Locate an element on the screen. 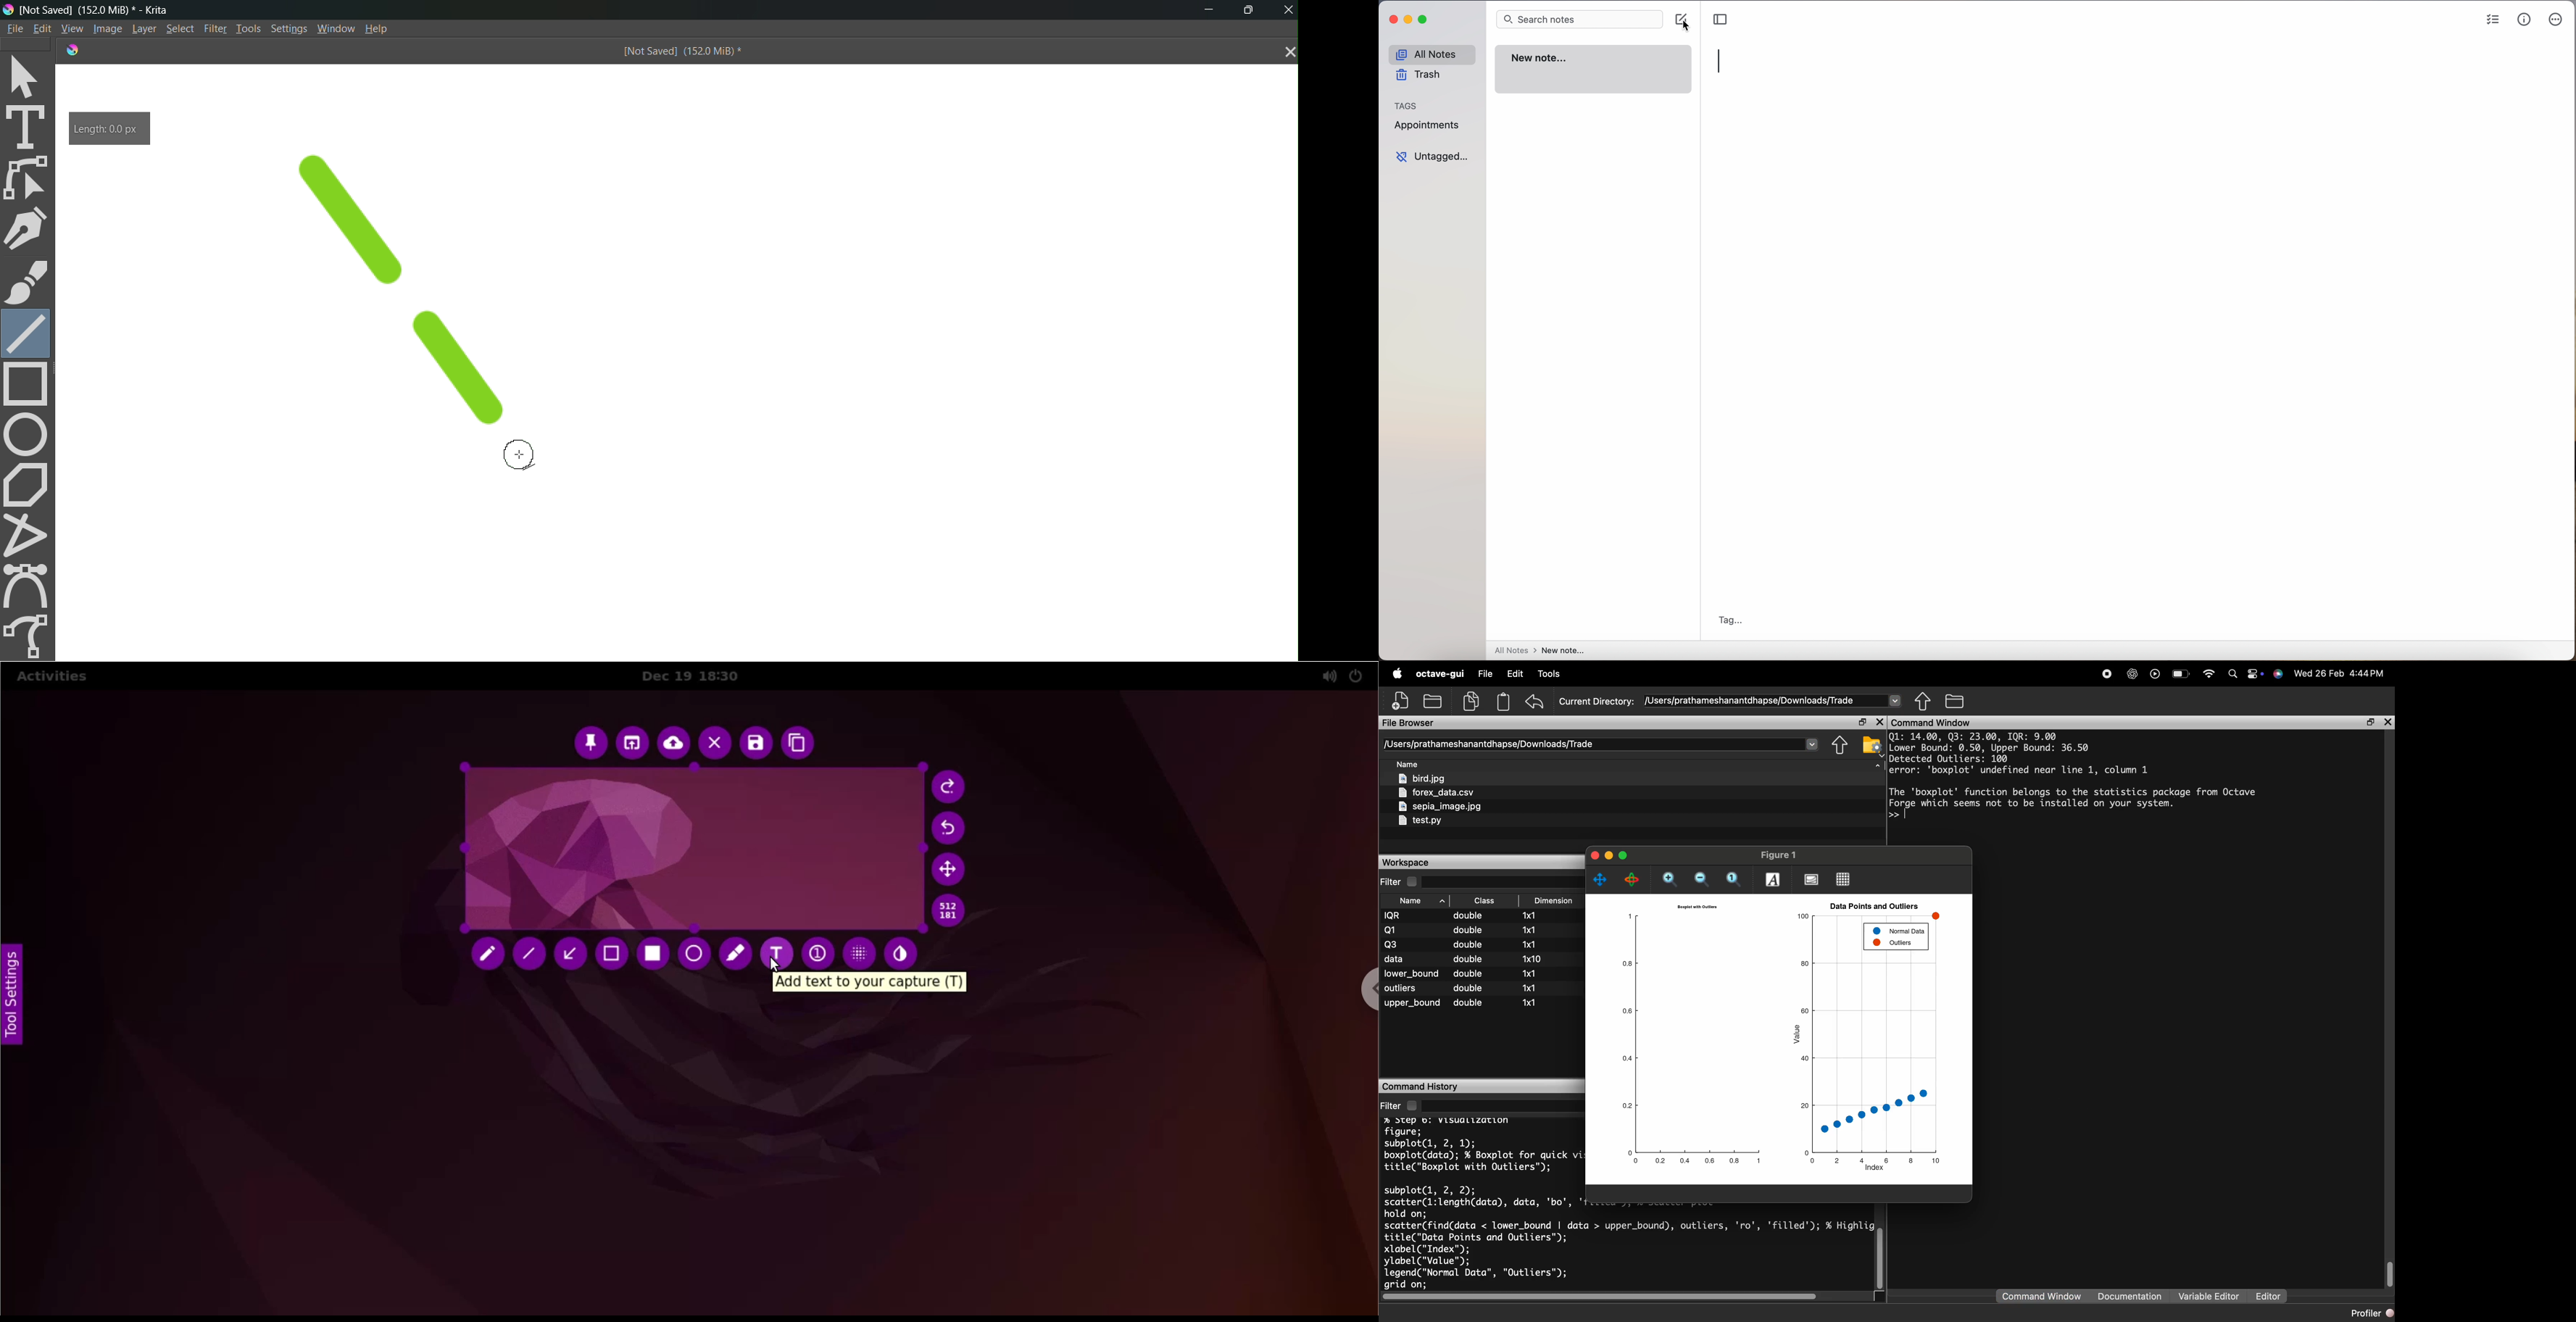  Help is located at coordinates (382, 29).